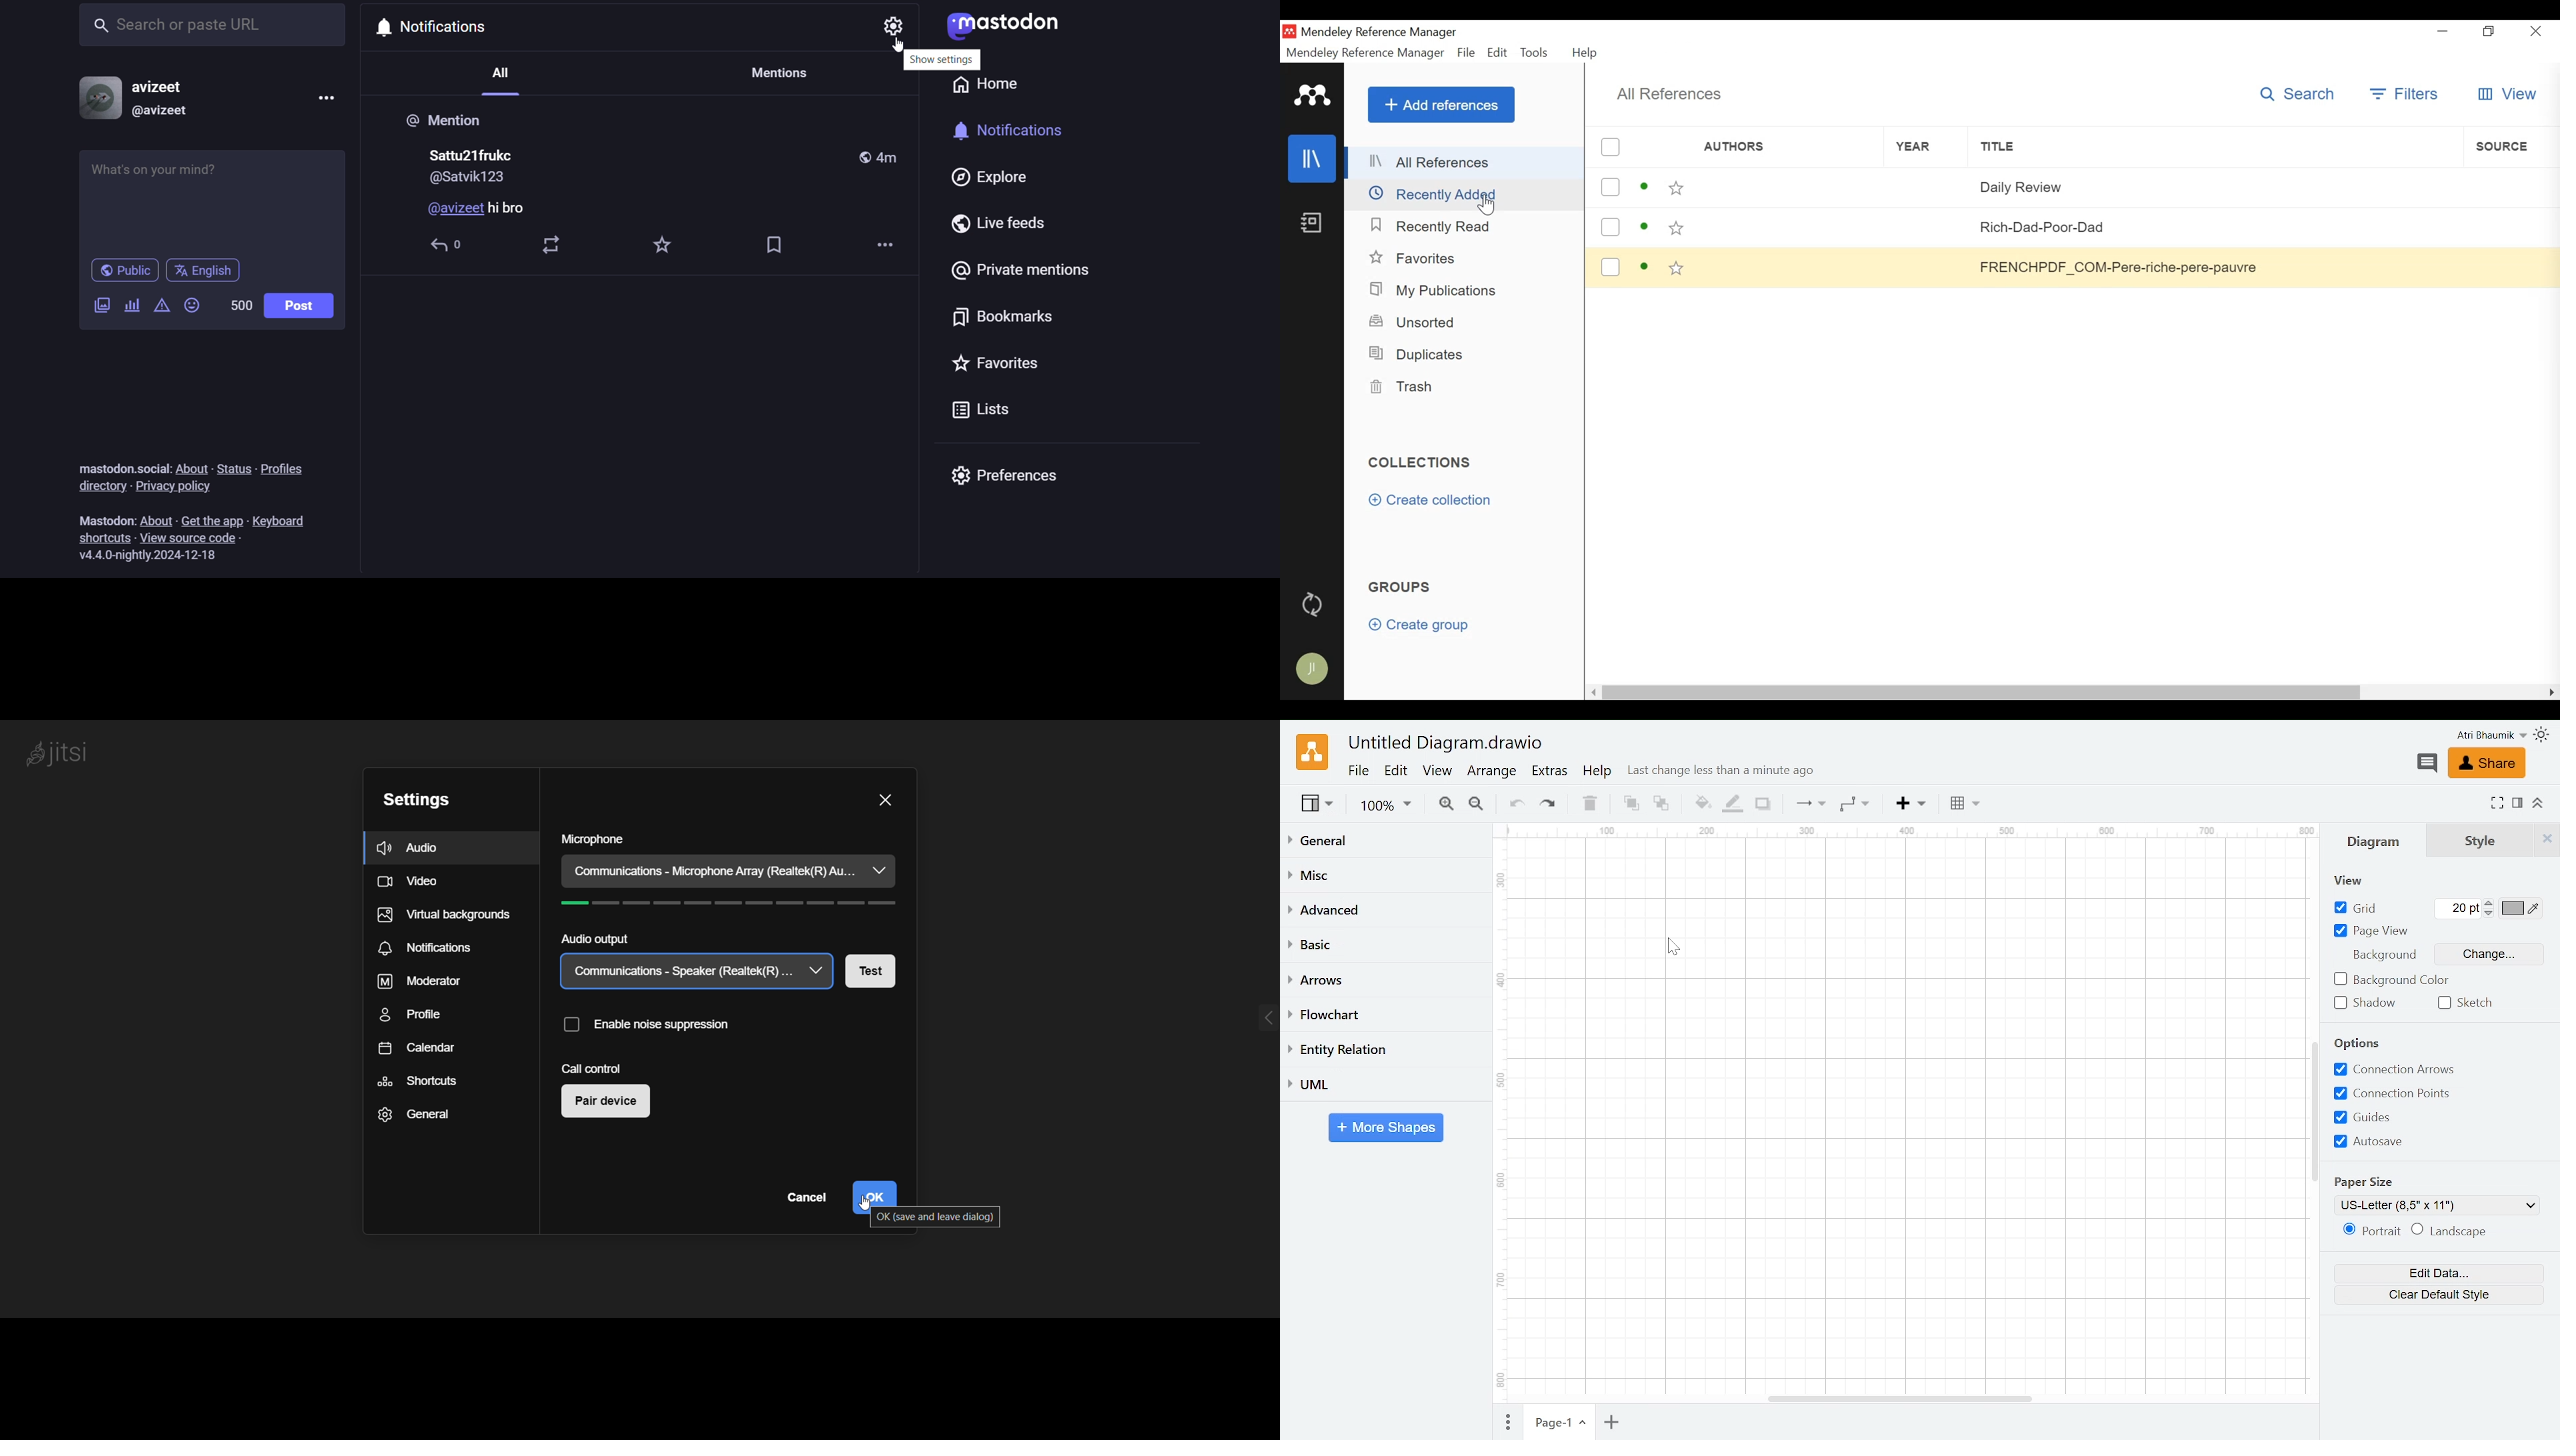 The width and height of the screenshot is (2576, 1456). I want to click on Year, so click(1906, 230).